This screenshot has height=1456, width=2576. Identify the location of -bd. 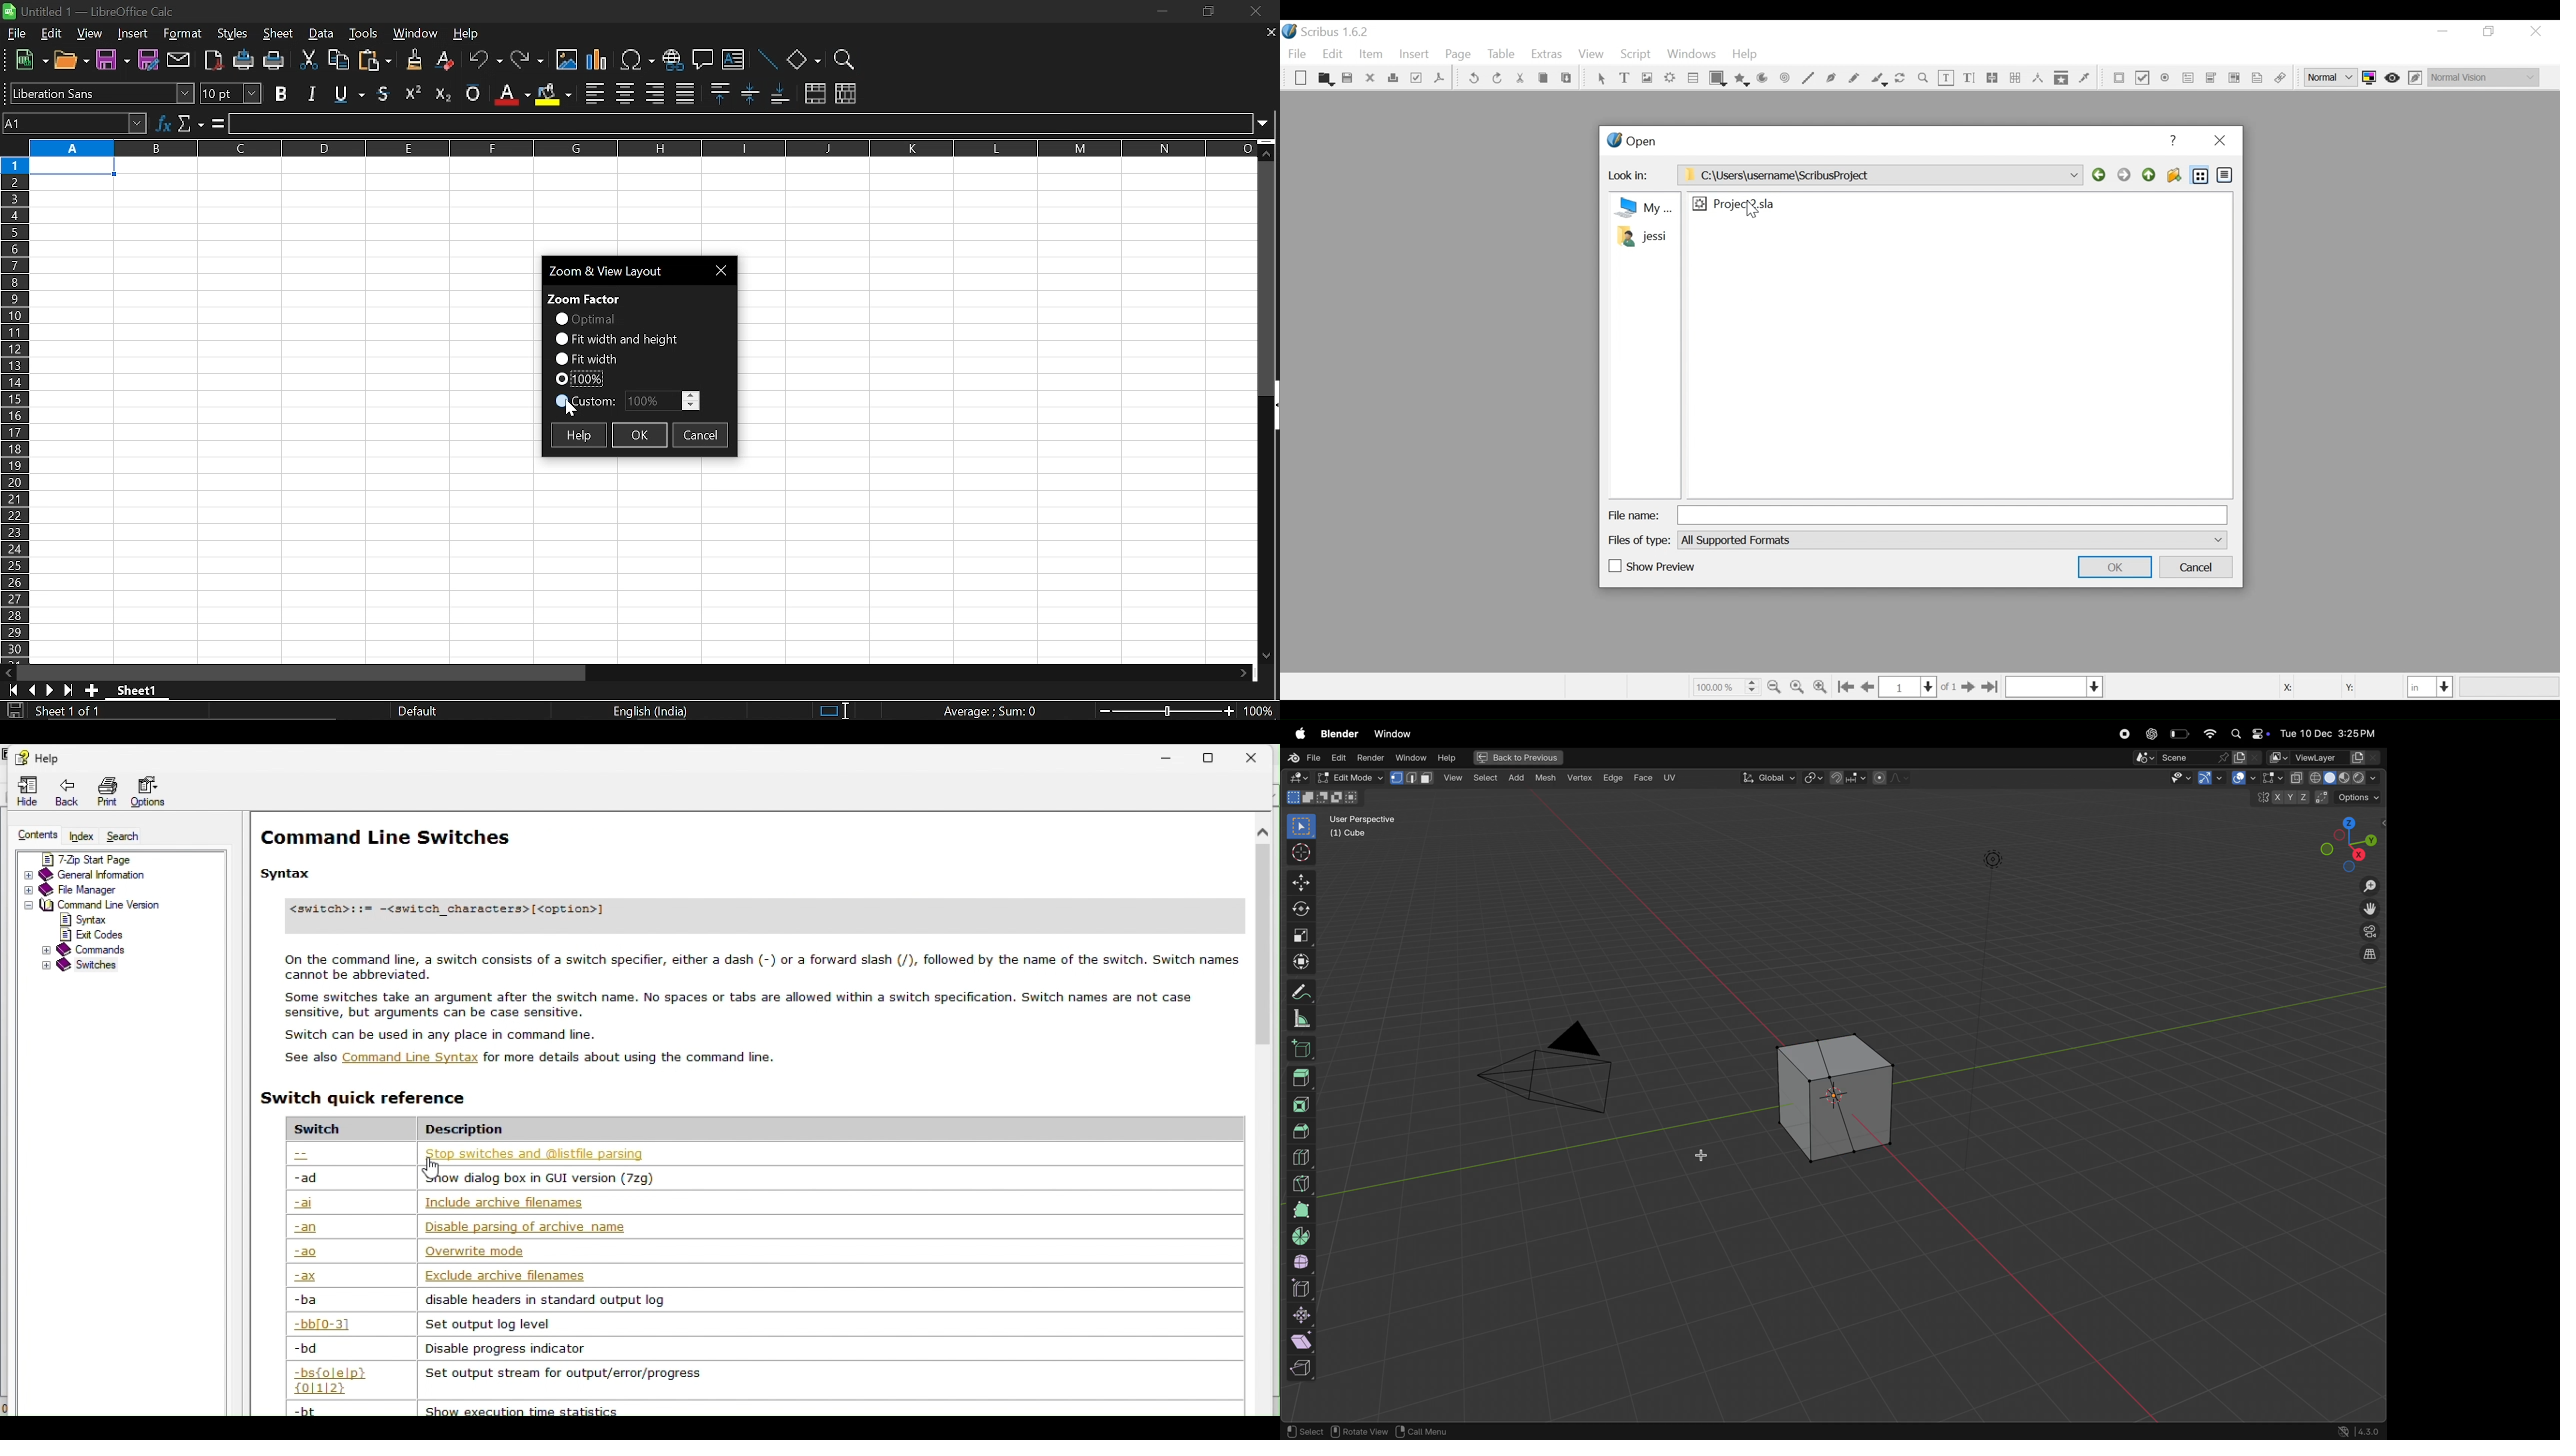
(309, 1348).